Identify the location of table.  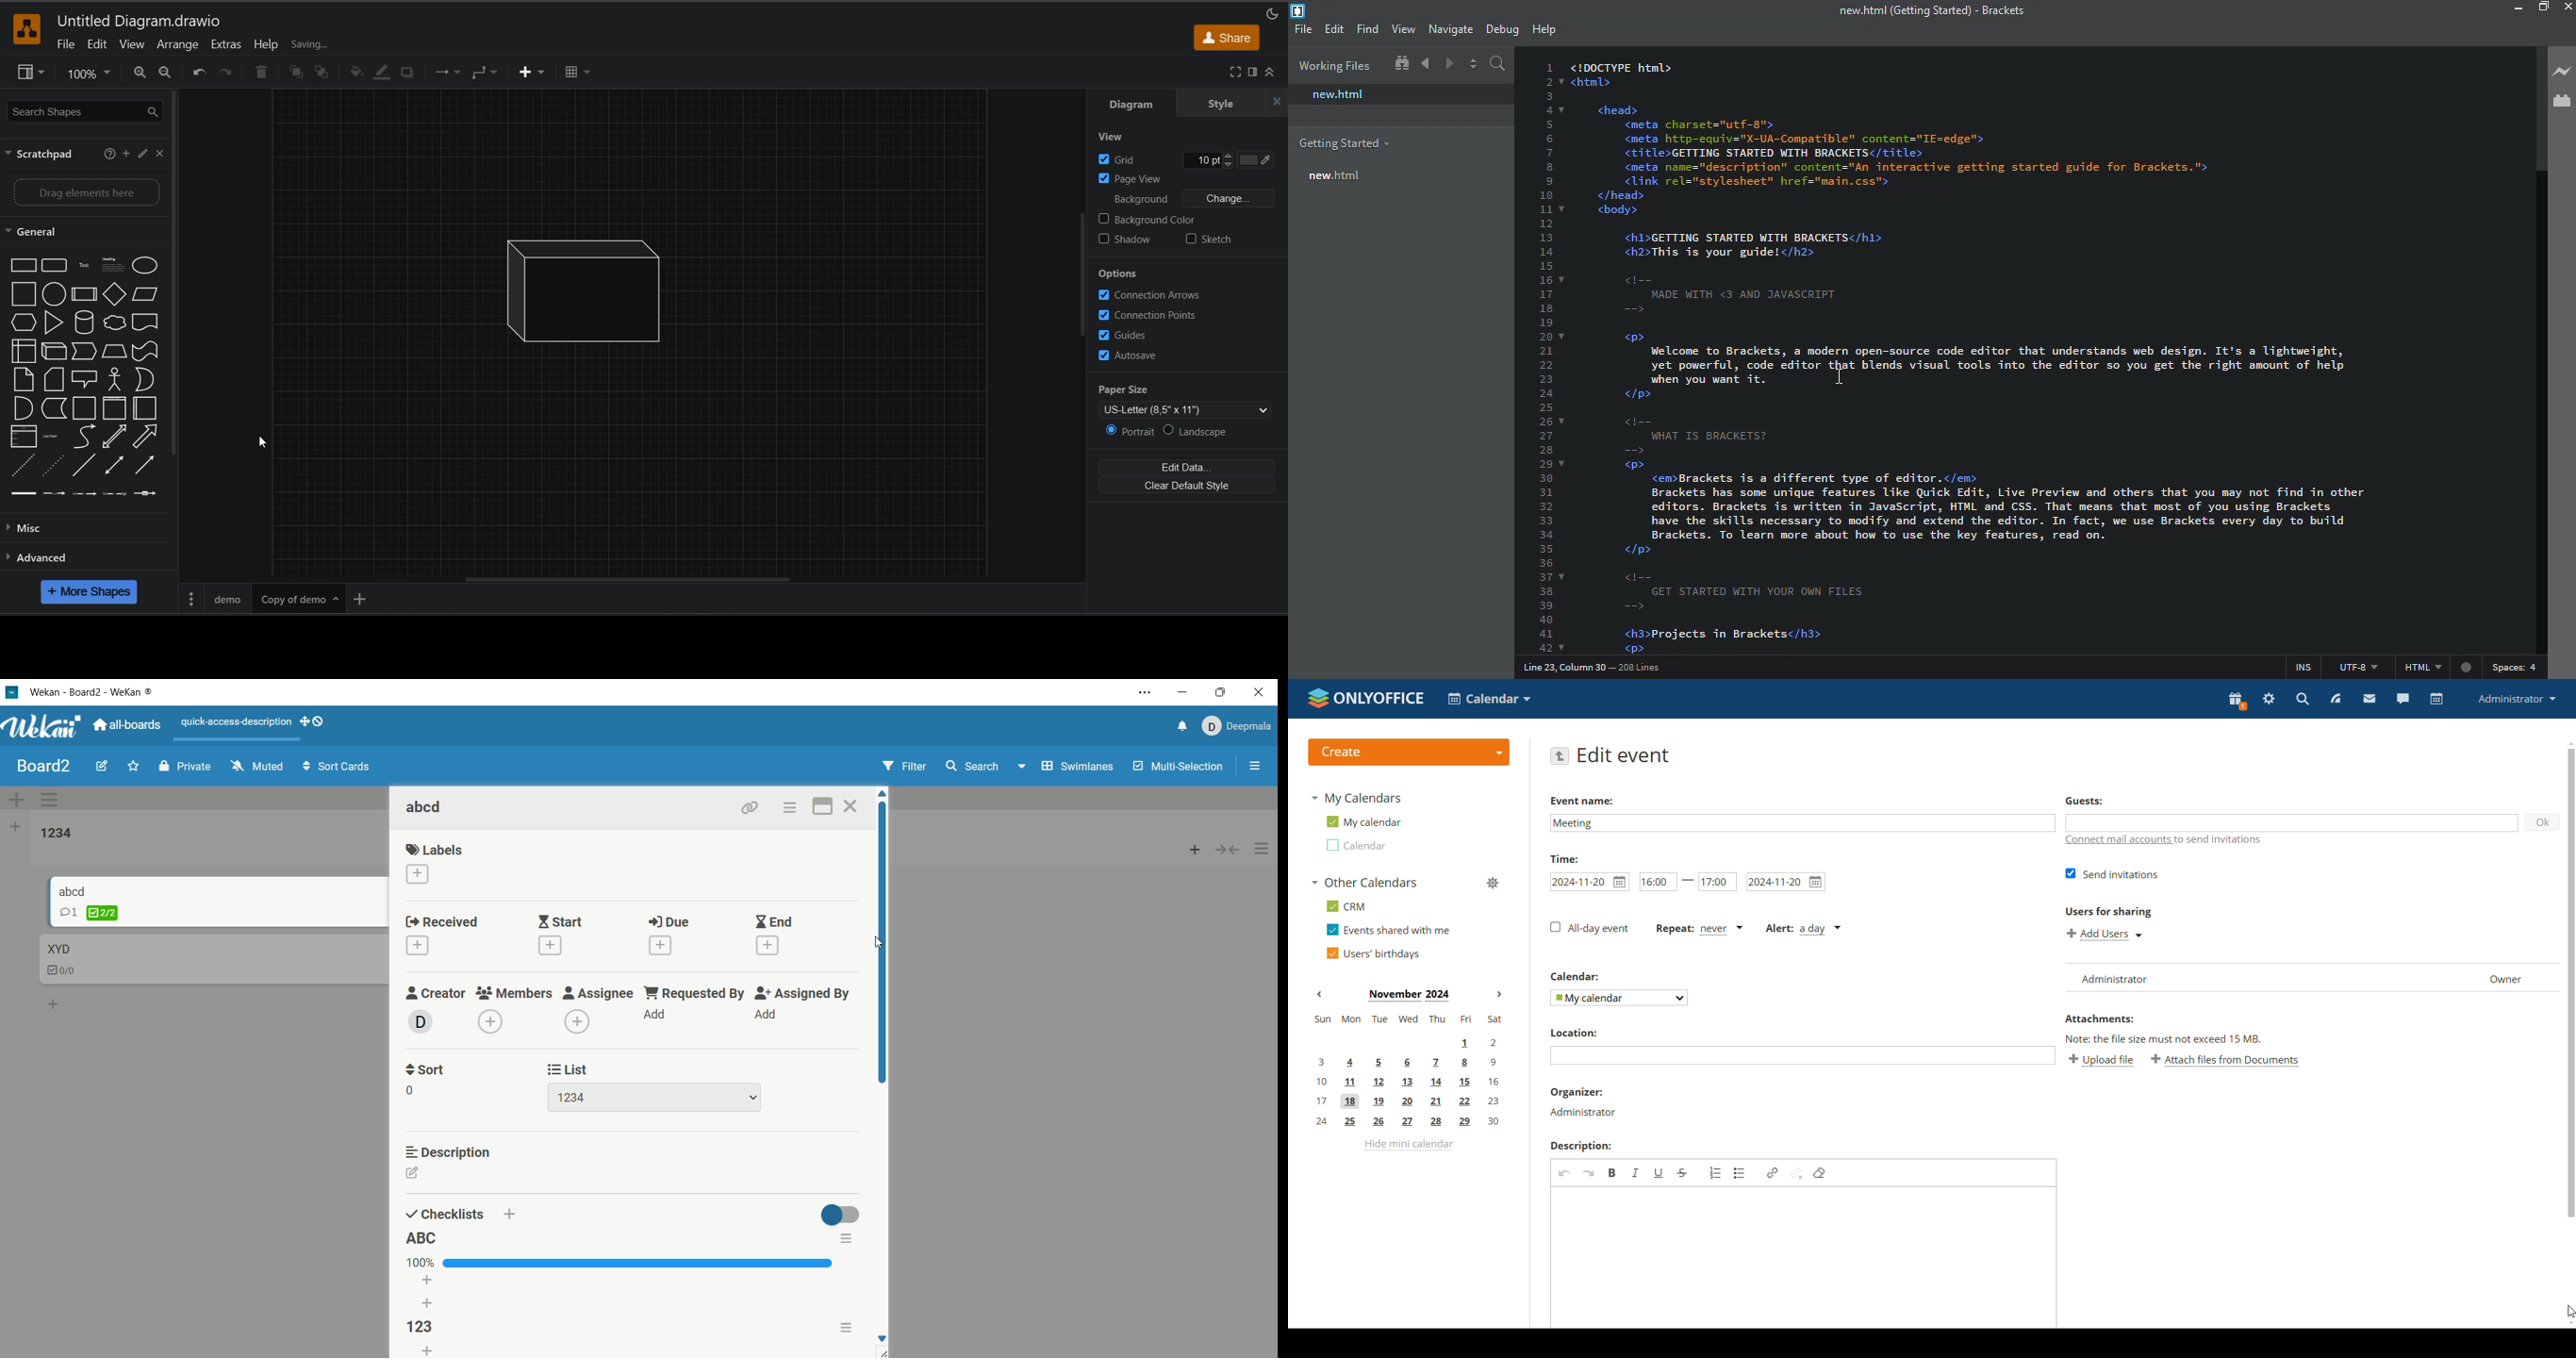
(578, 72).